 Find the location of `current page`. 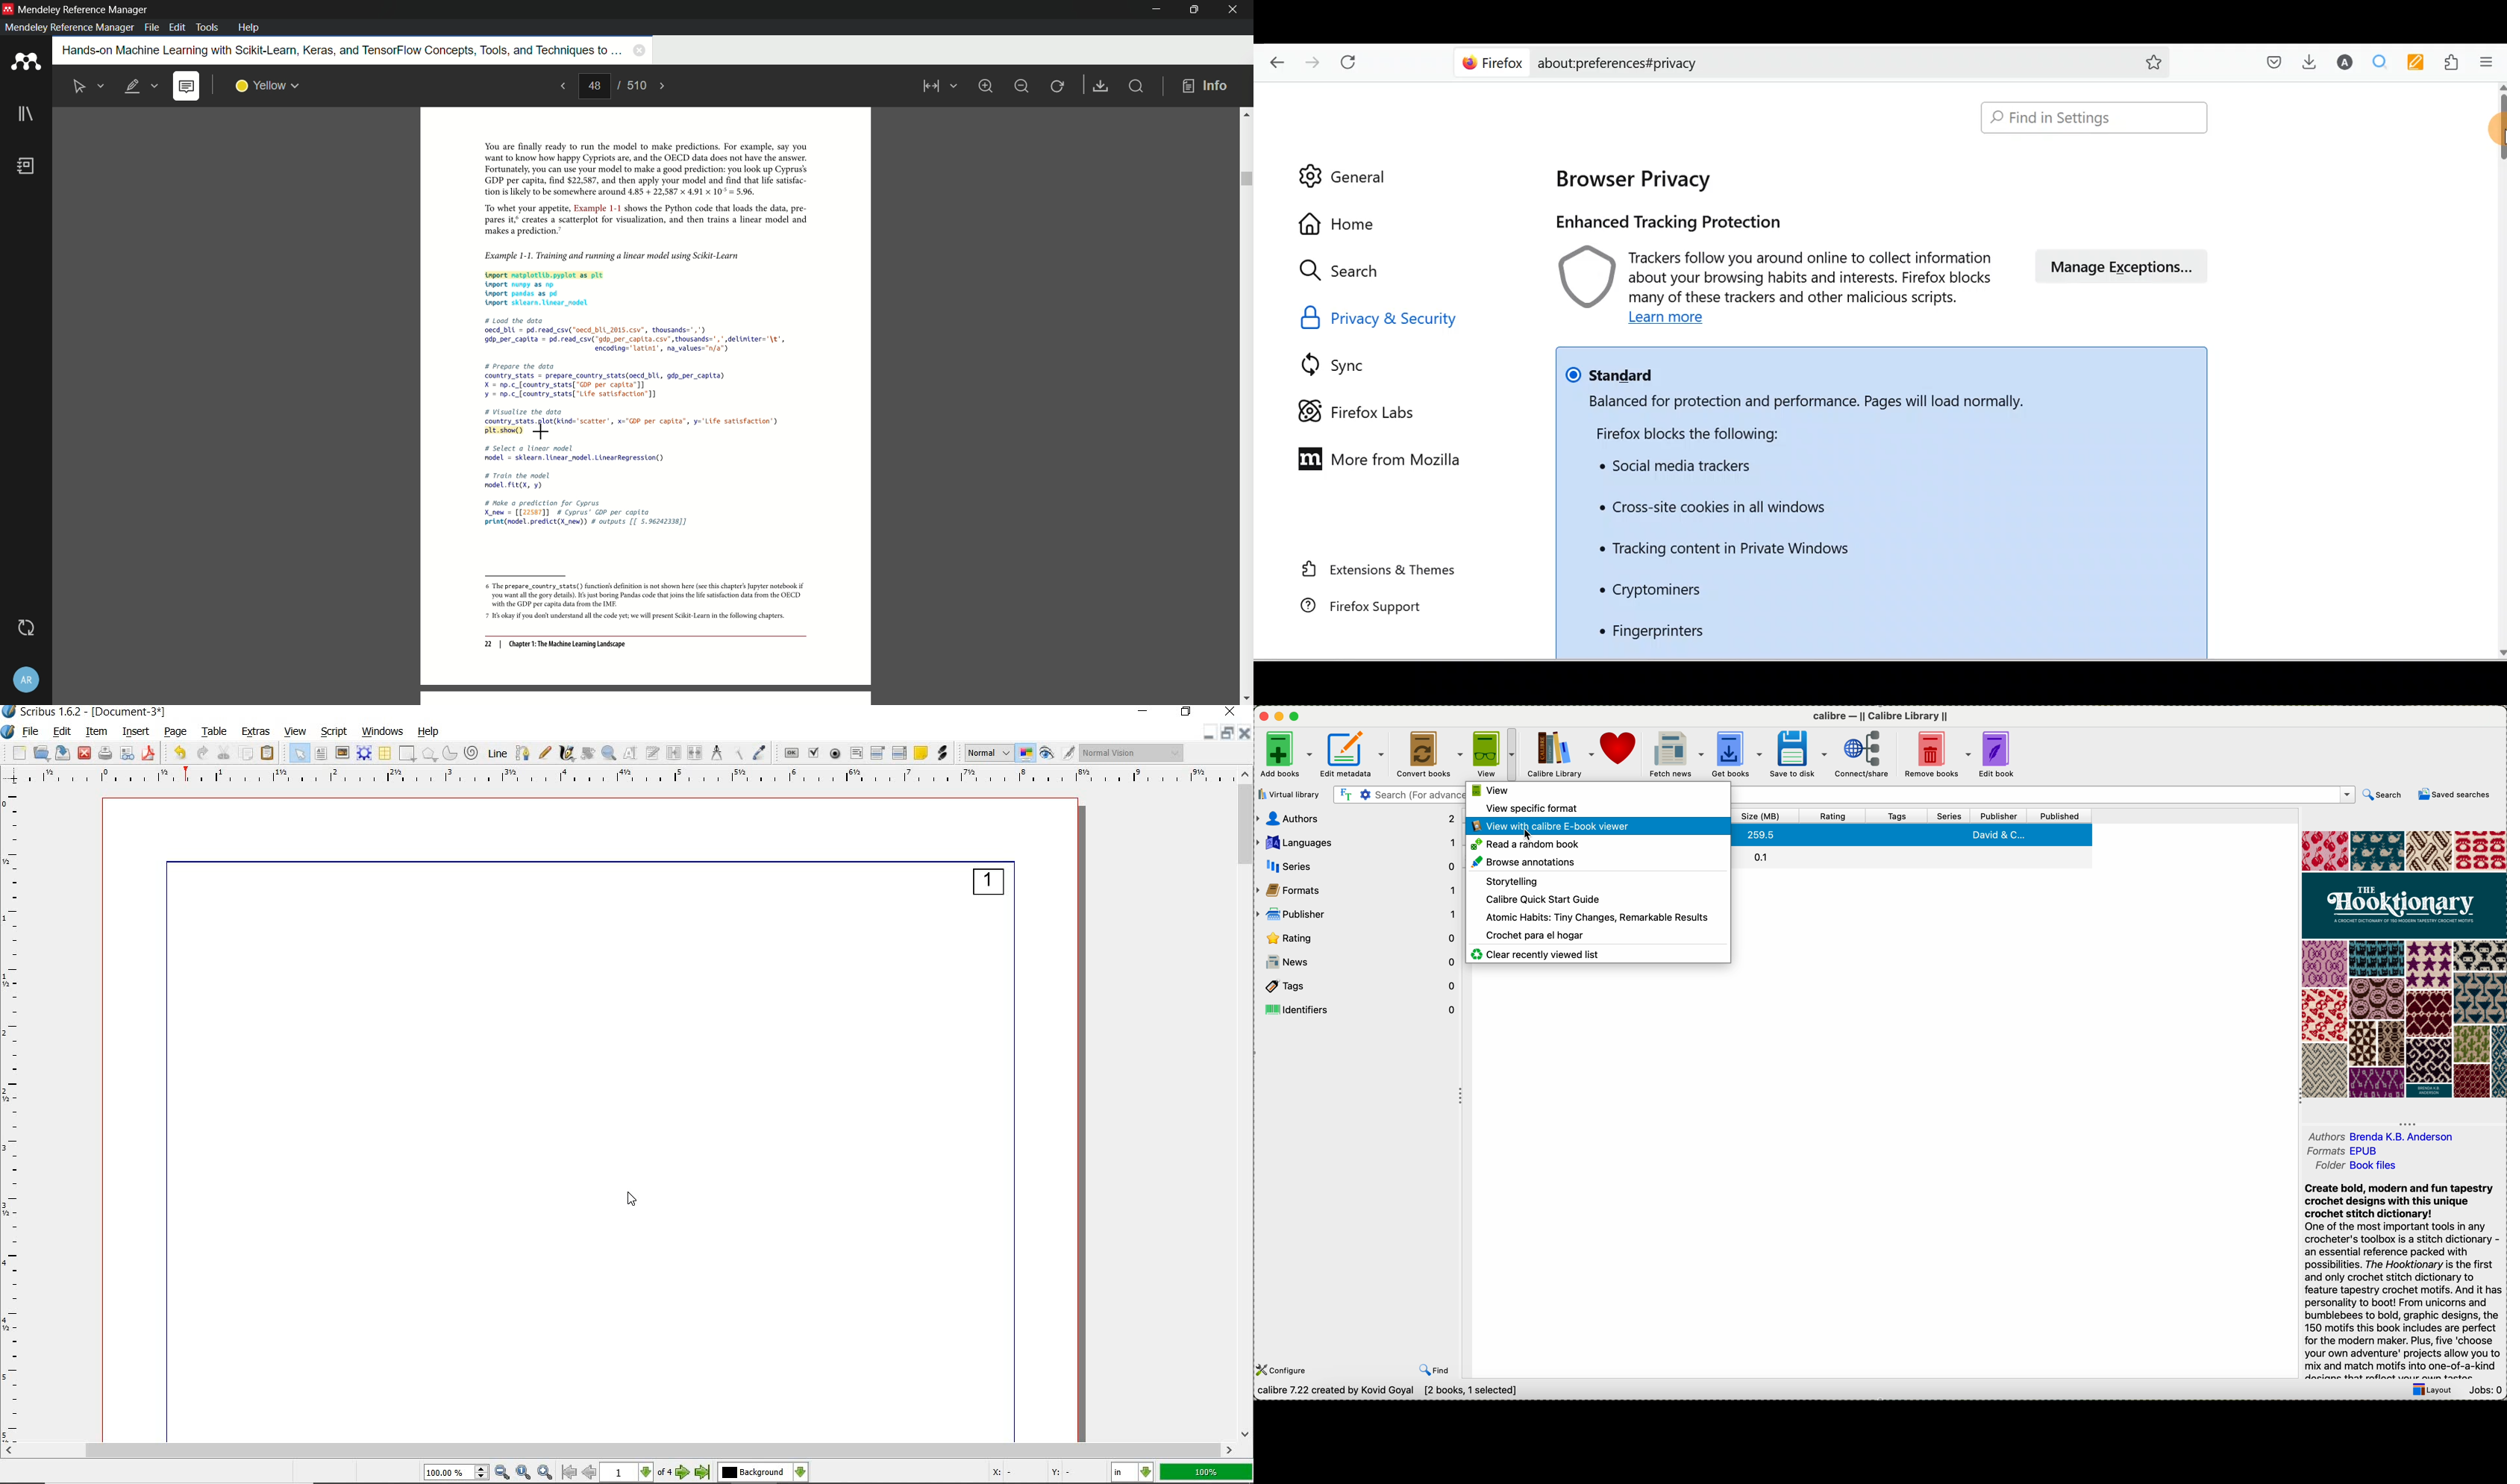

current page is located at coordinates (594, 86).